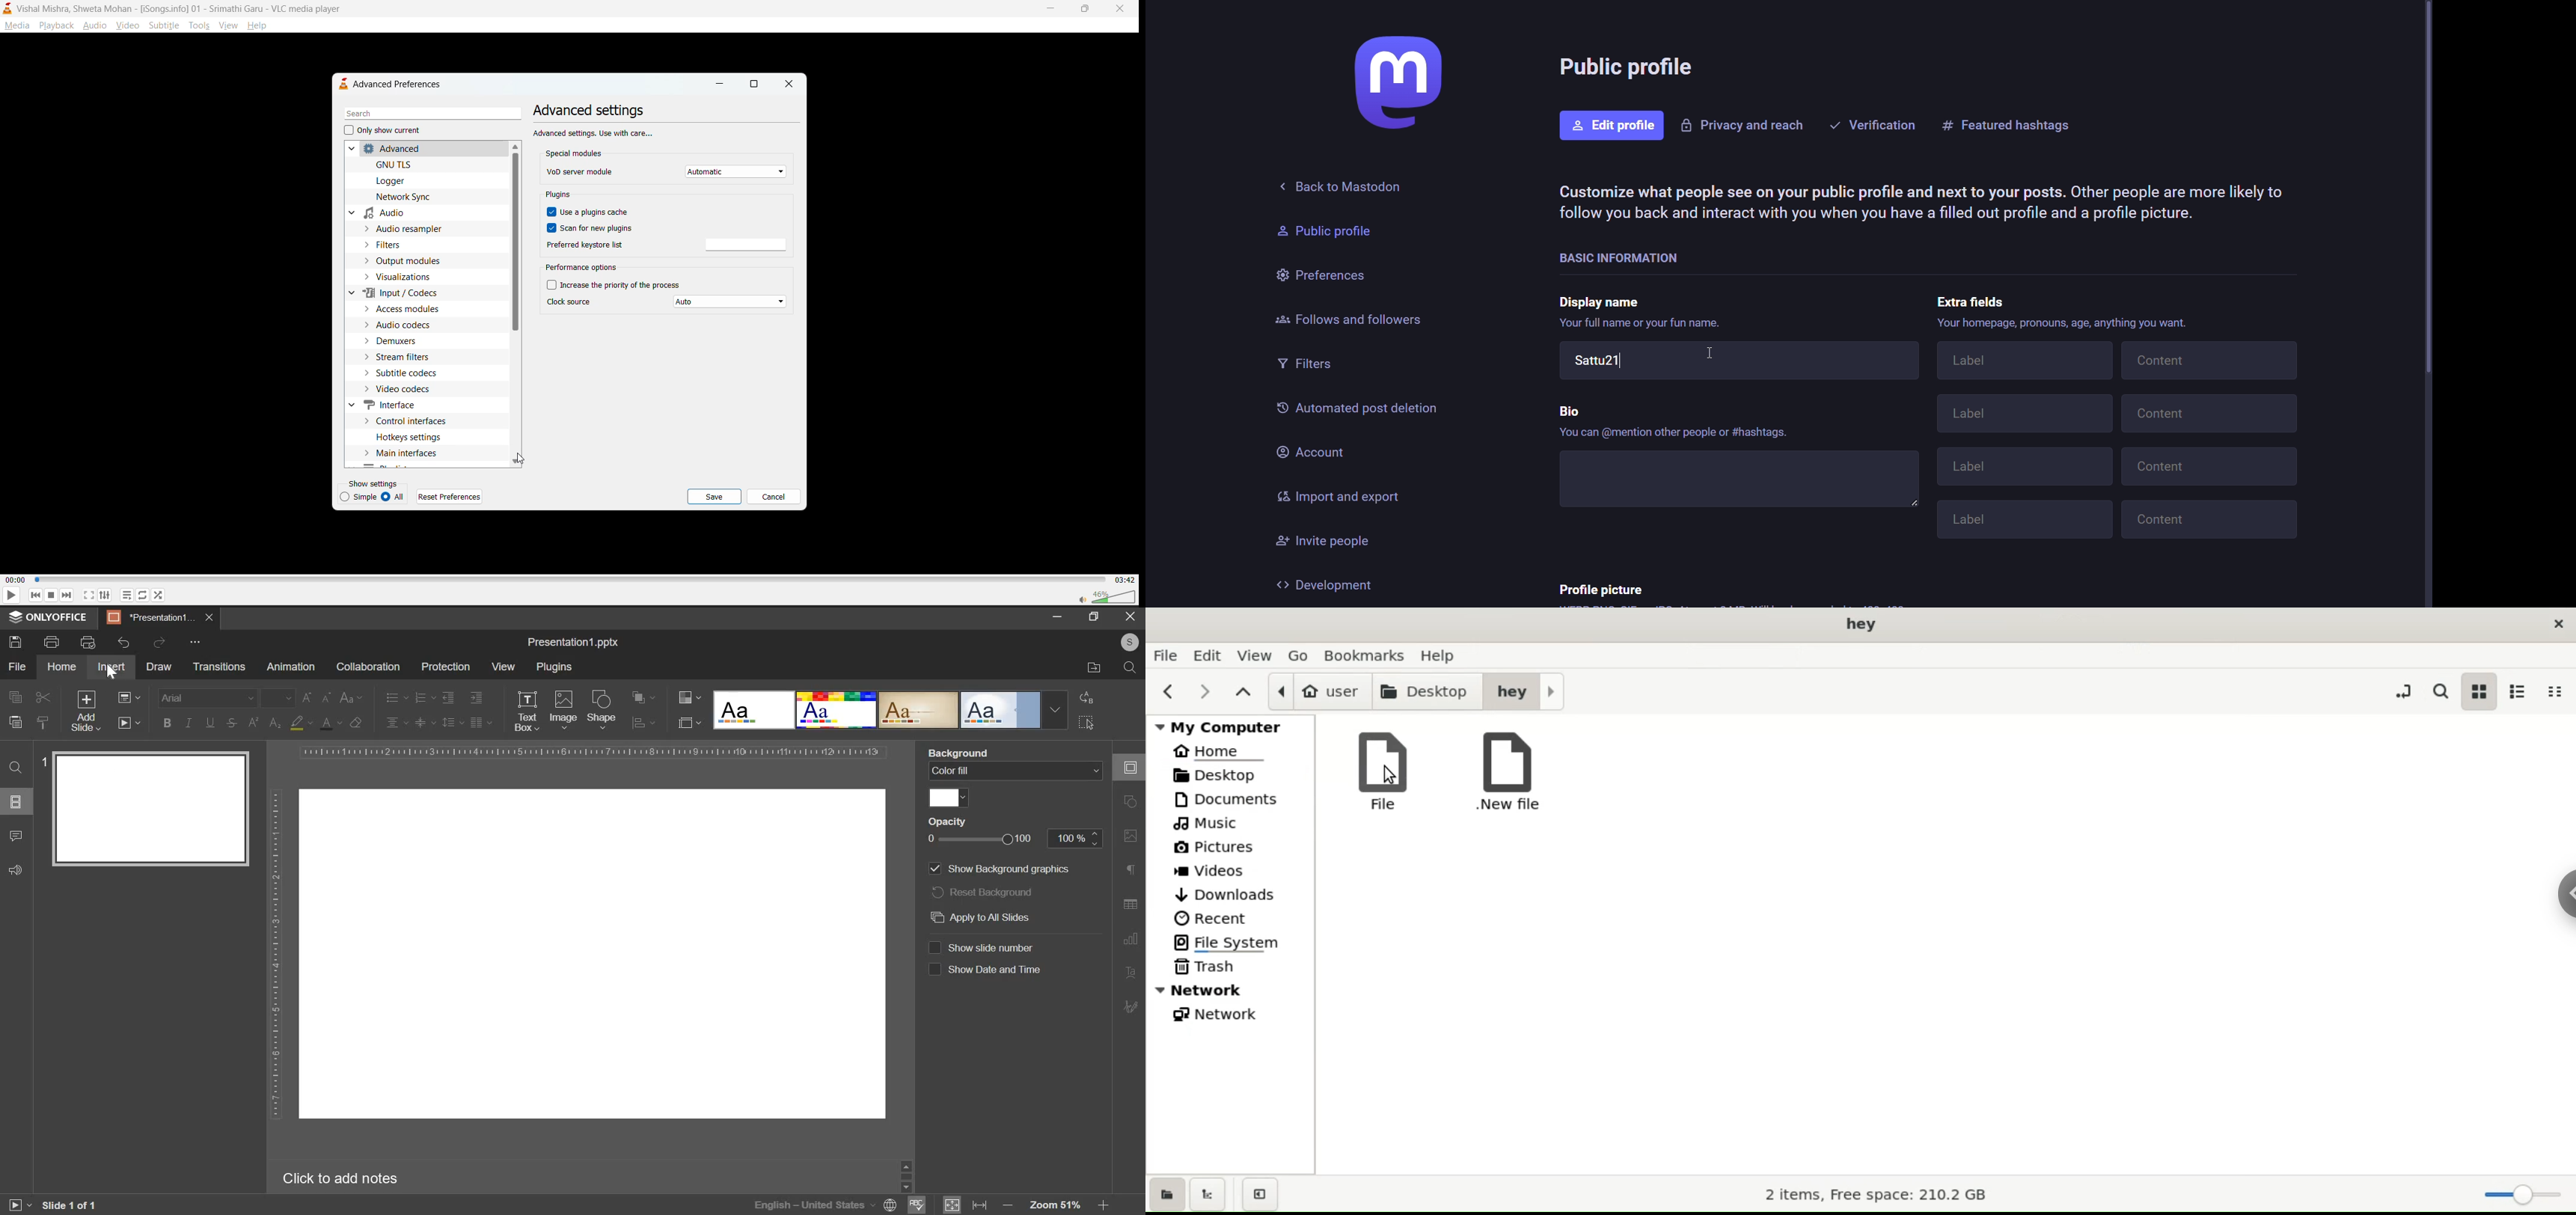 Image resolution: width=2576 pixels, height=1232 pixels. Describe the element at coordinates (307, 698) in the screenshot. I see `increase font size ` at that location.